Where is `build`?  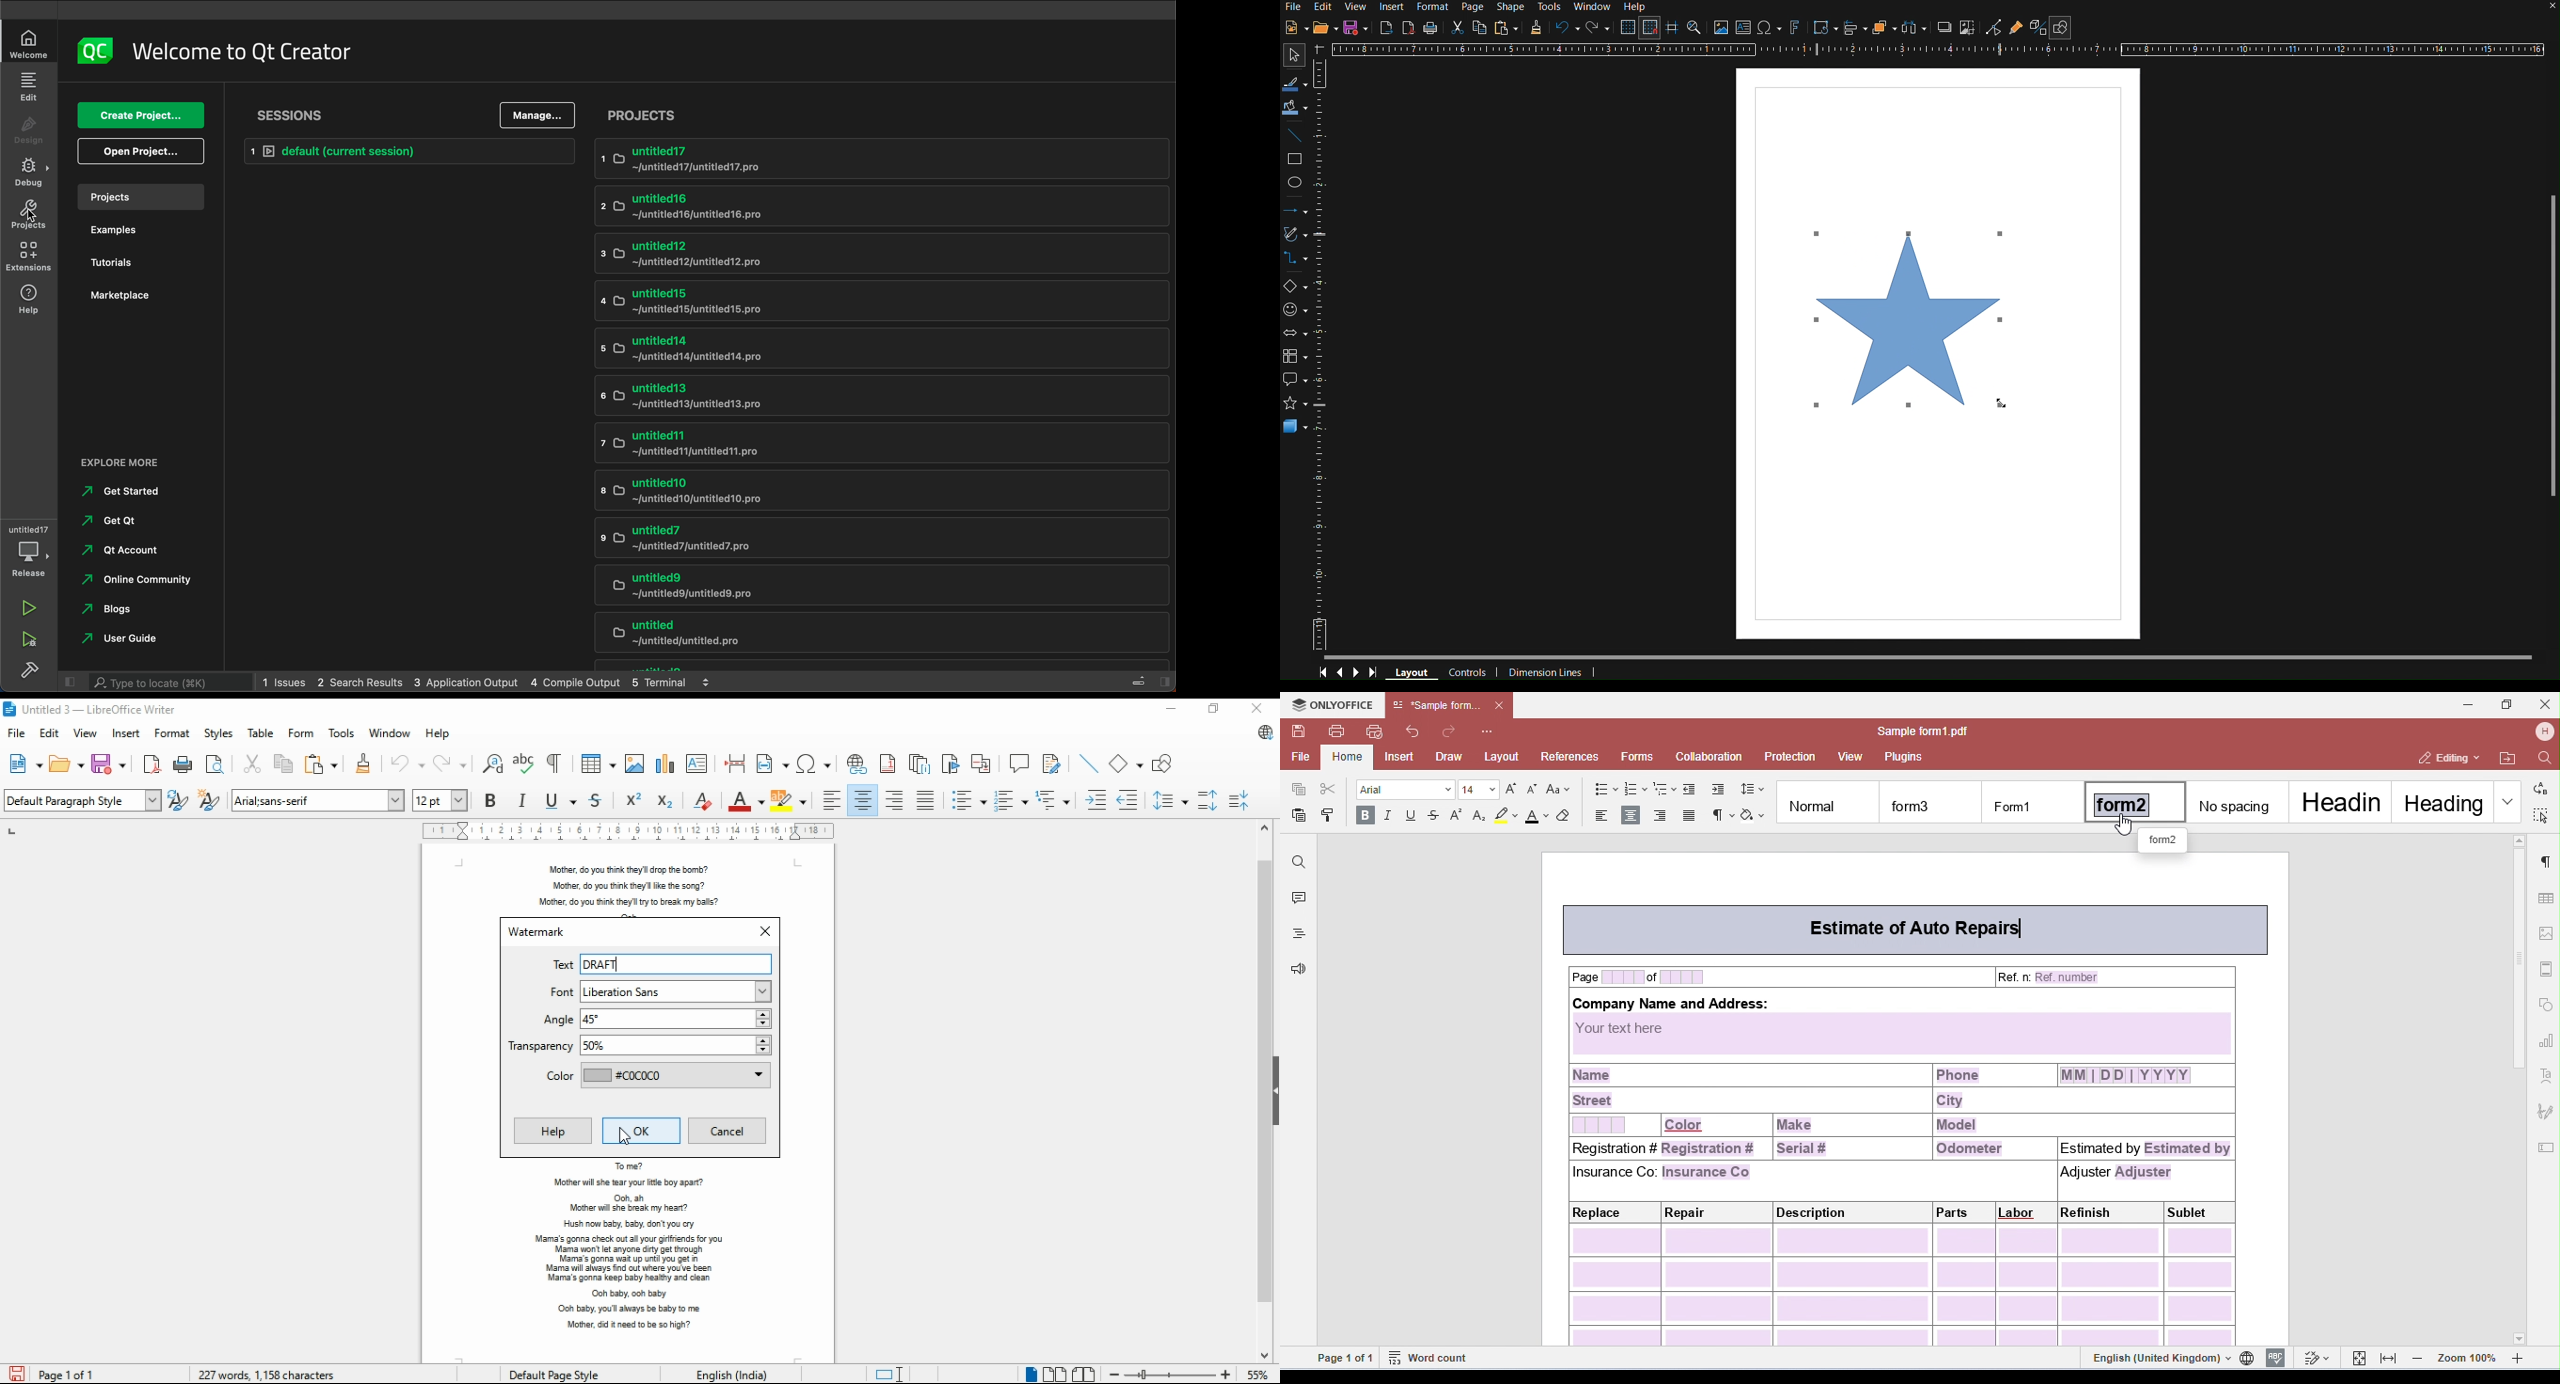
build is located at coordinates (32, 672).